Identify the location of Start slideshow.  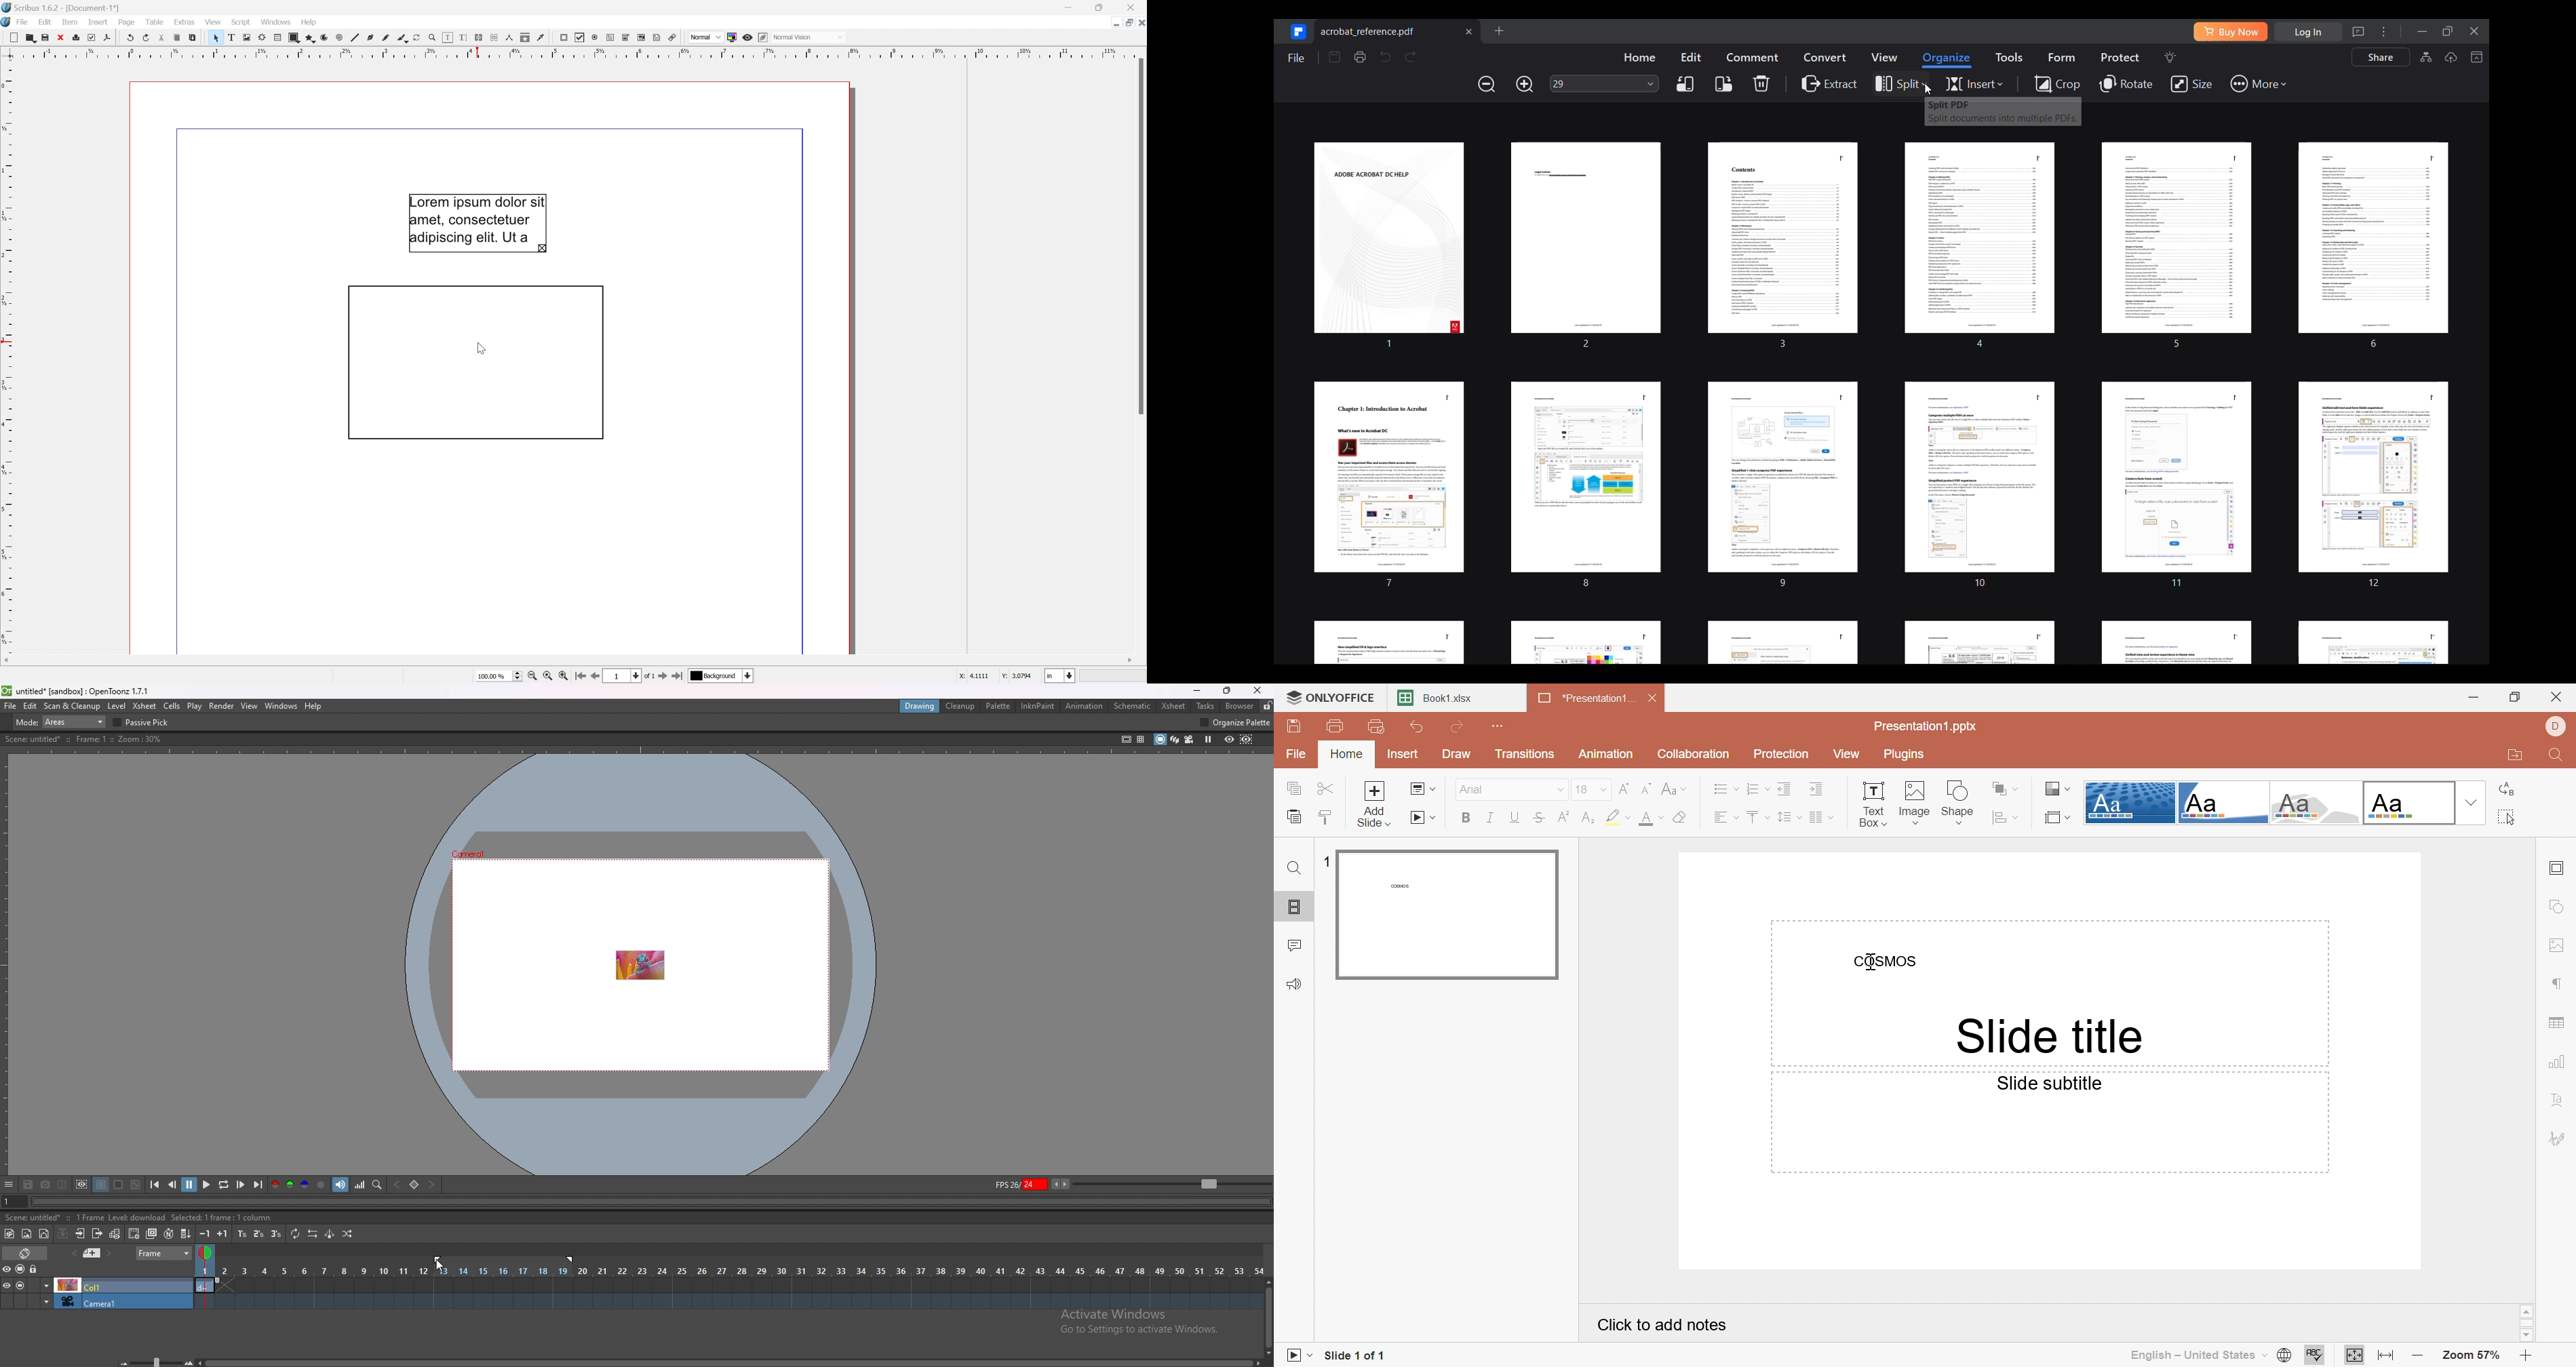
(1420, 819).